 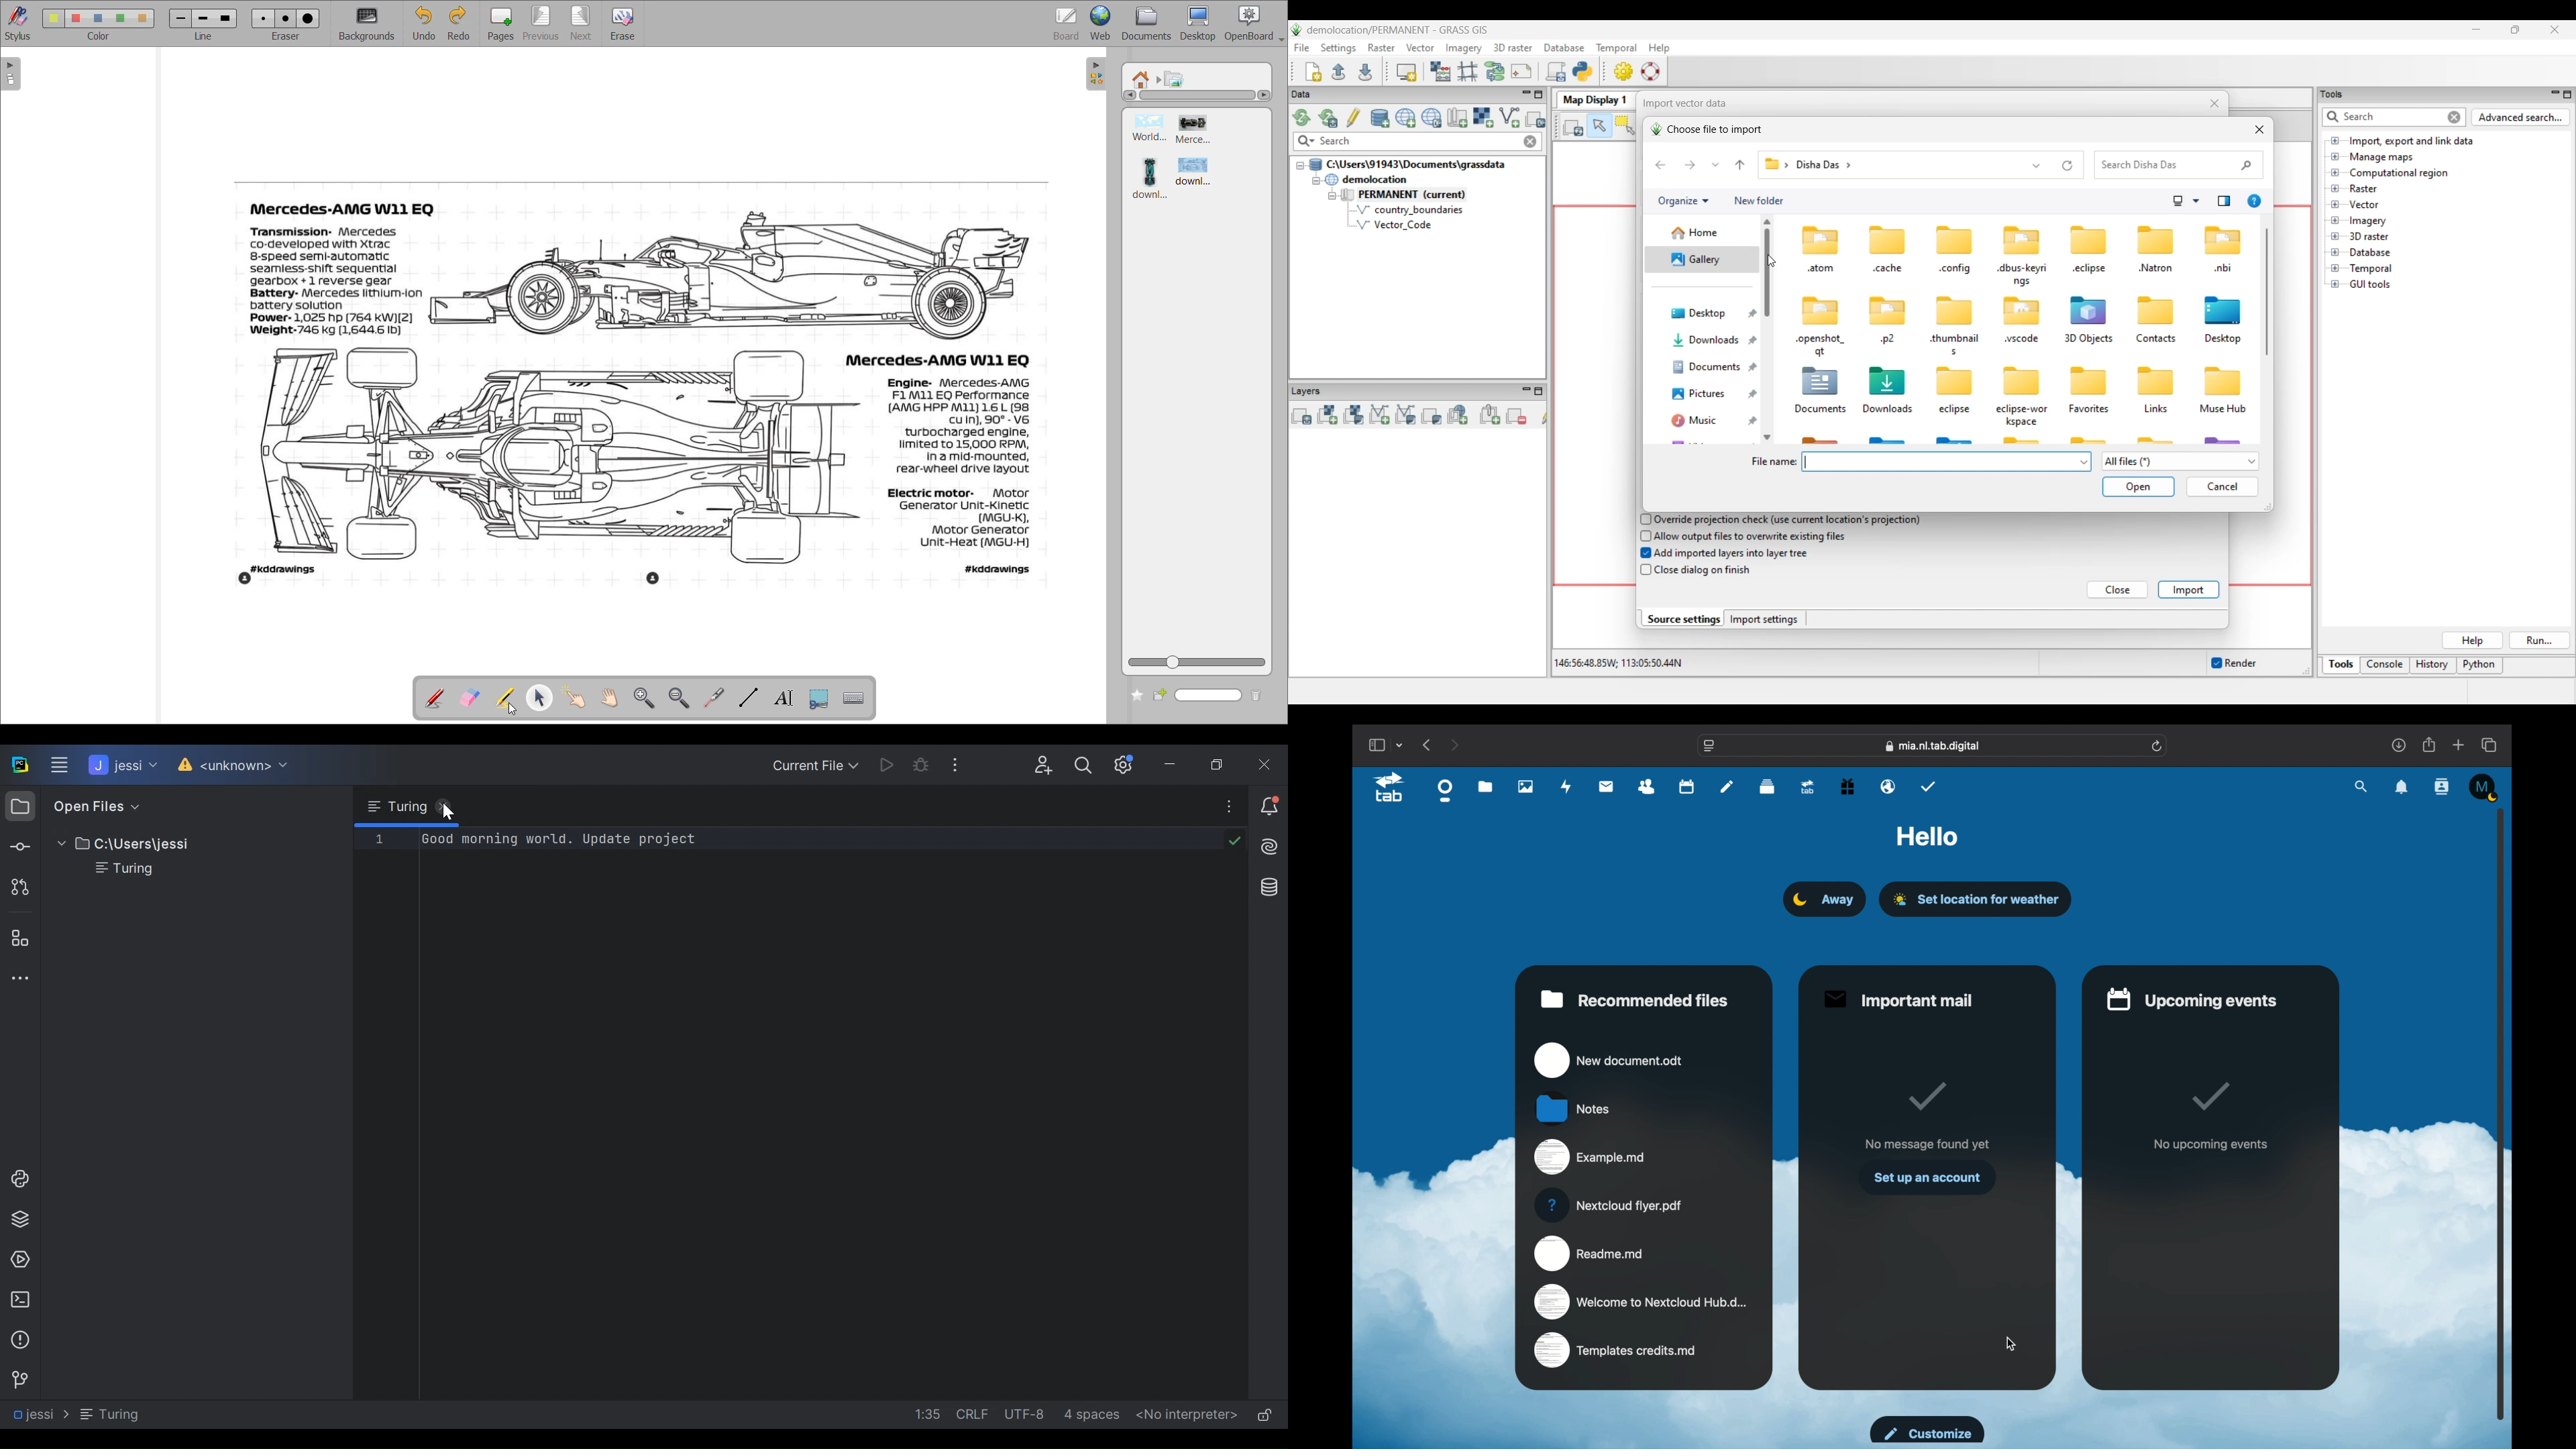 I want to click on upcoming events, so click(x=2190, y=999).